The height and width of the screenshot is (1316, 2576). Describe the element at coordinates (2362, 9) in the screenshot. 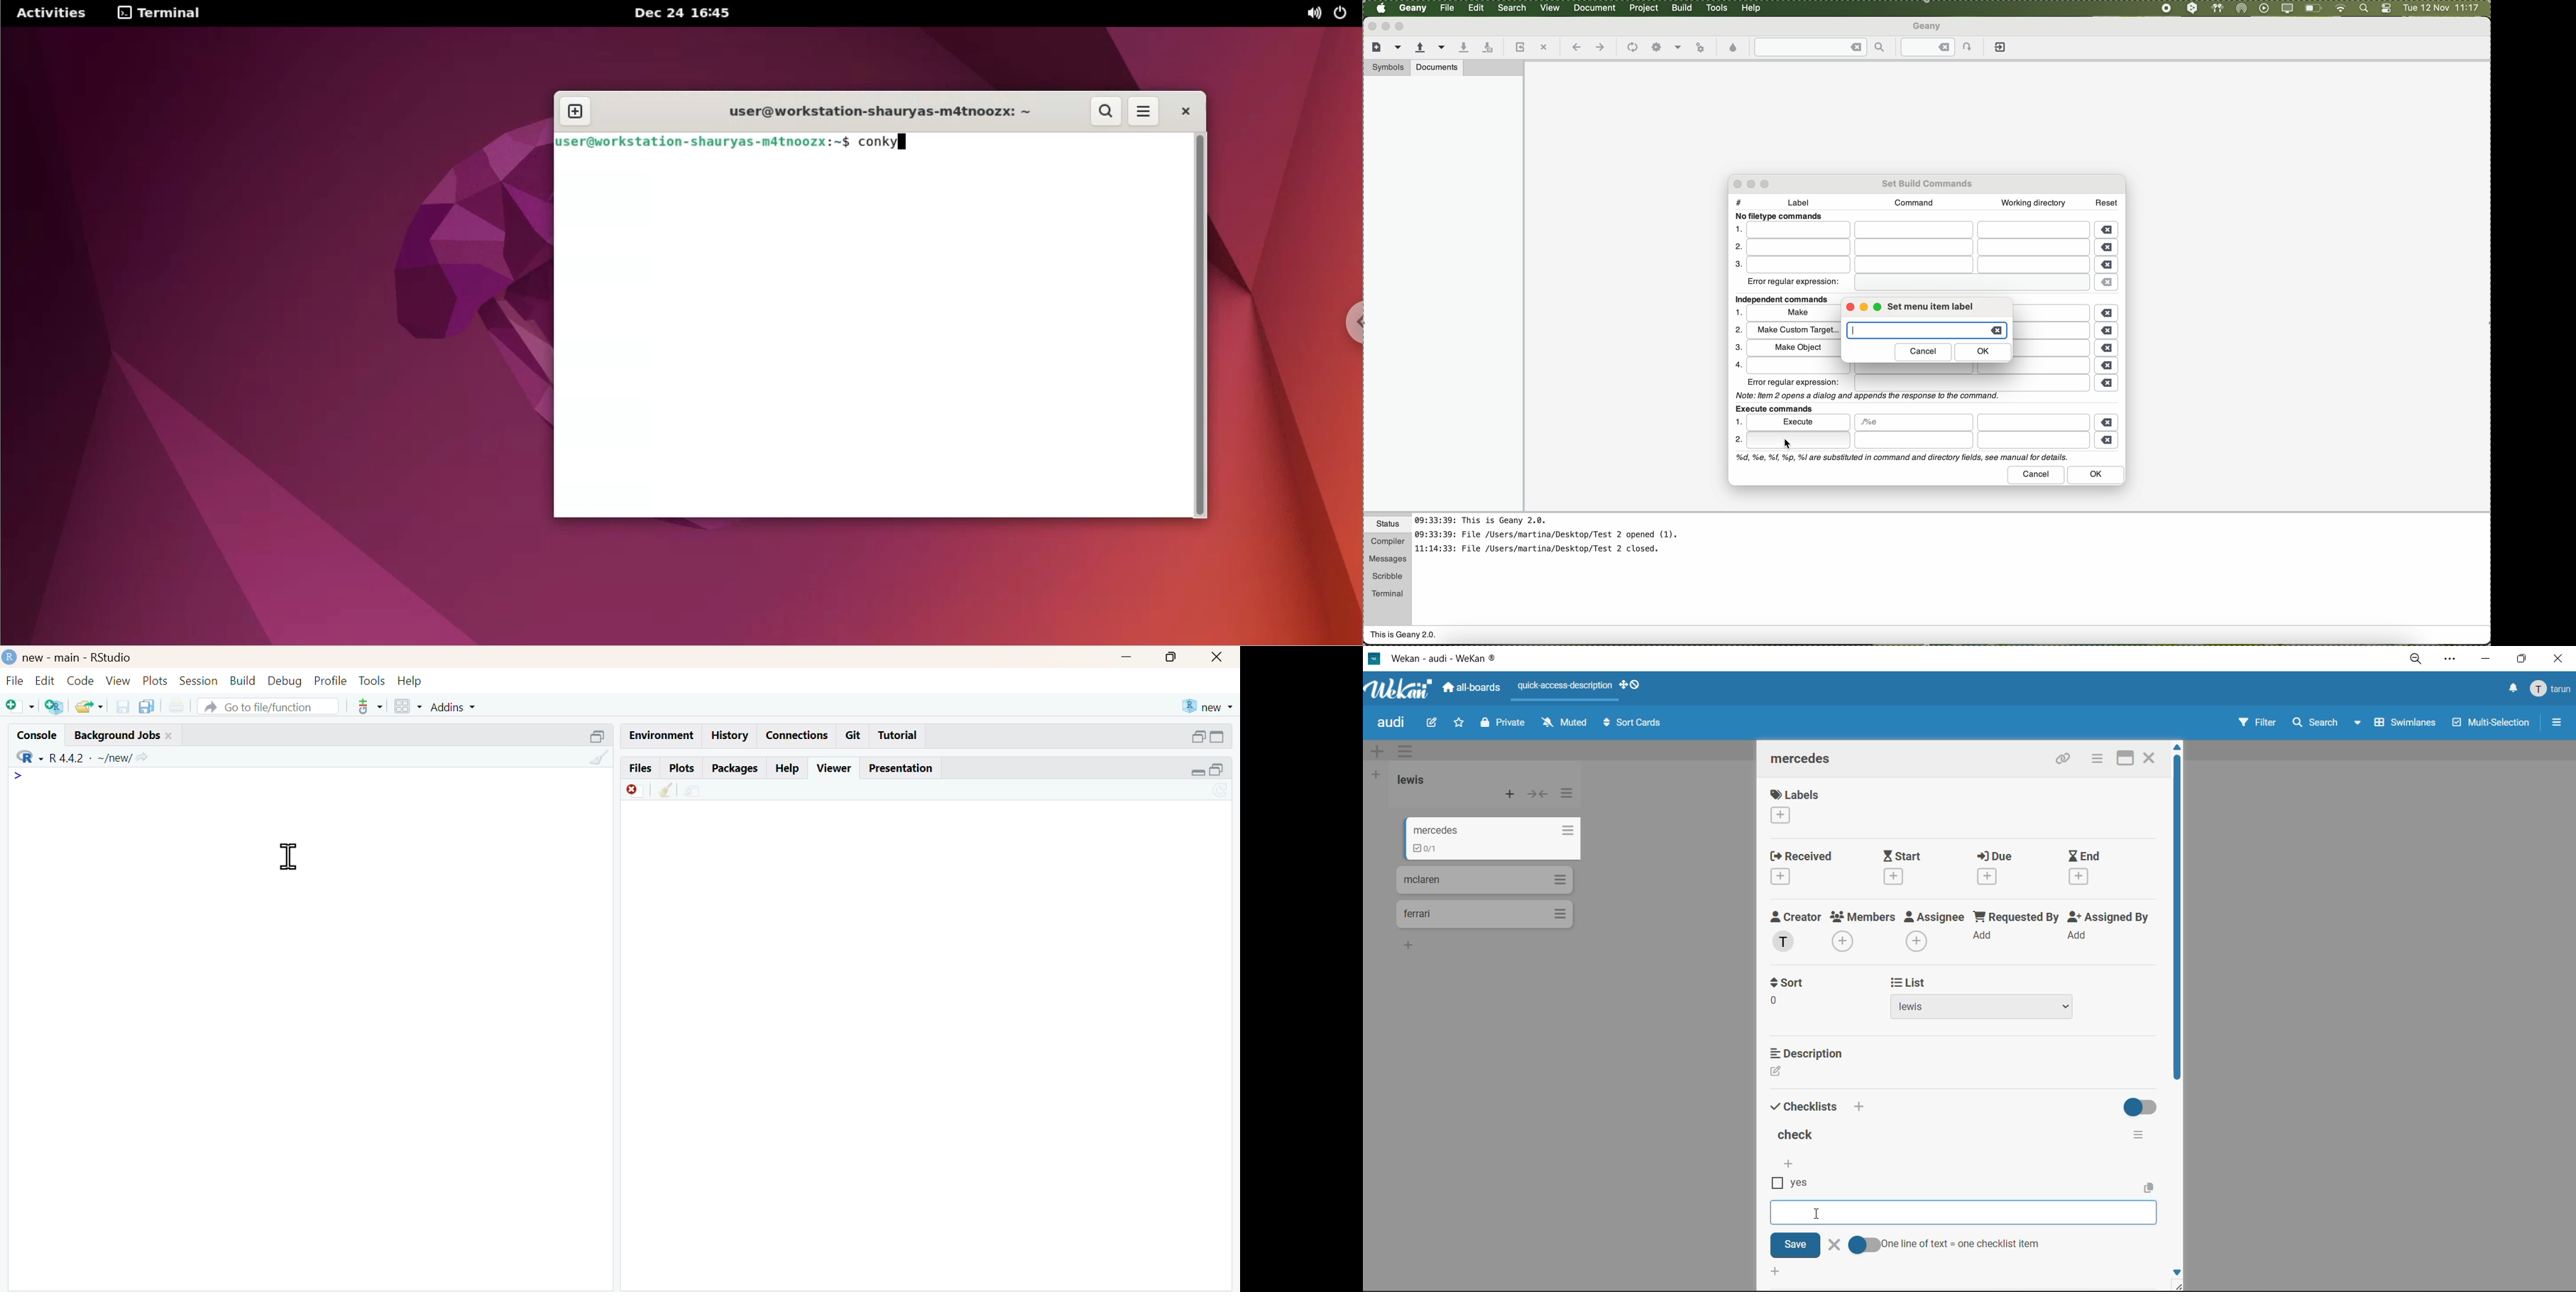

I see `spotlight search` at that location.